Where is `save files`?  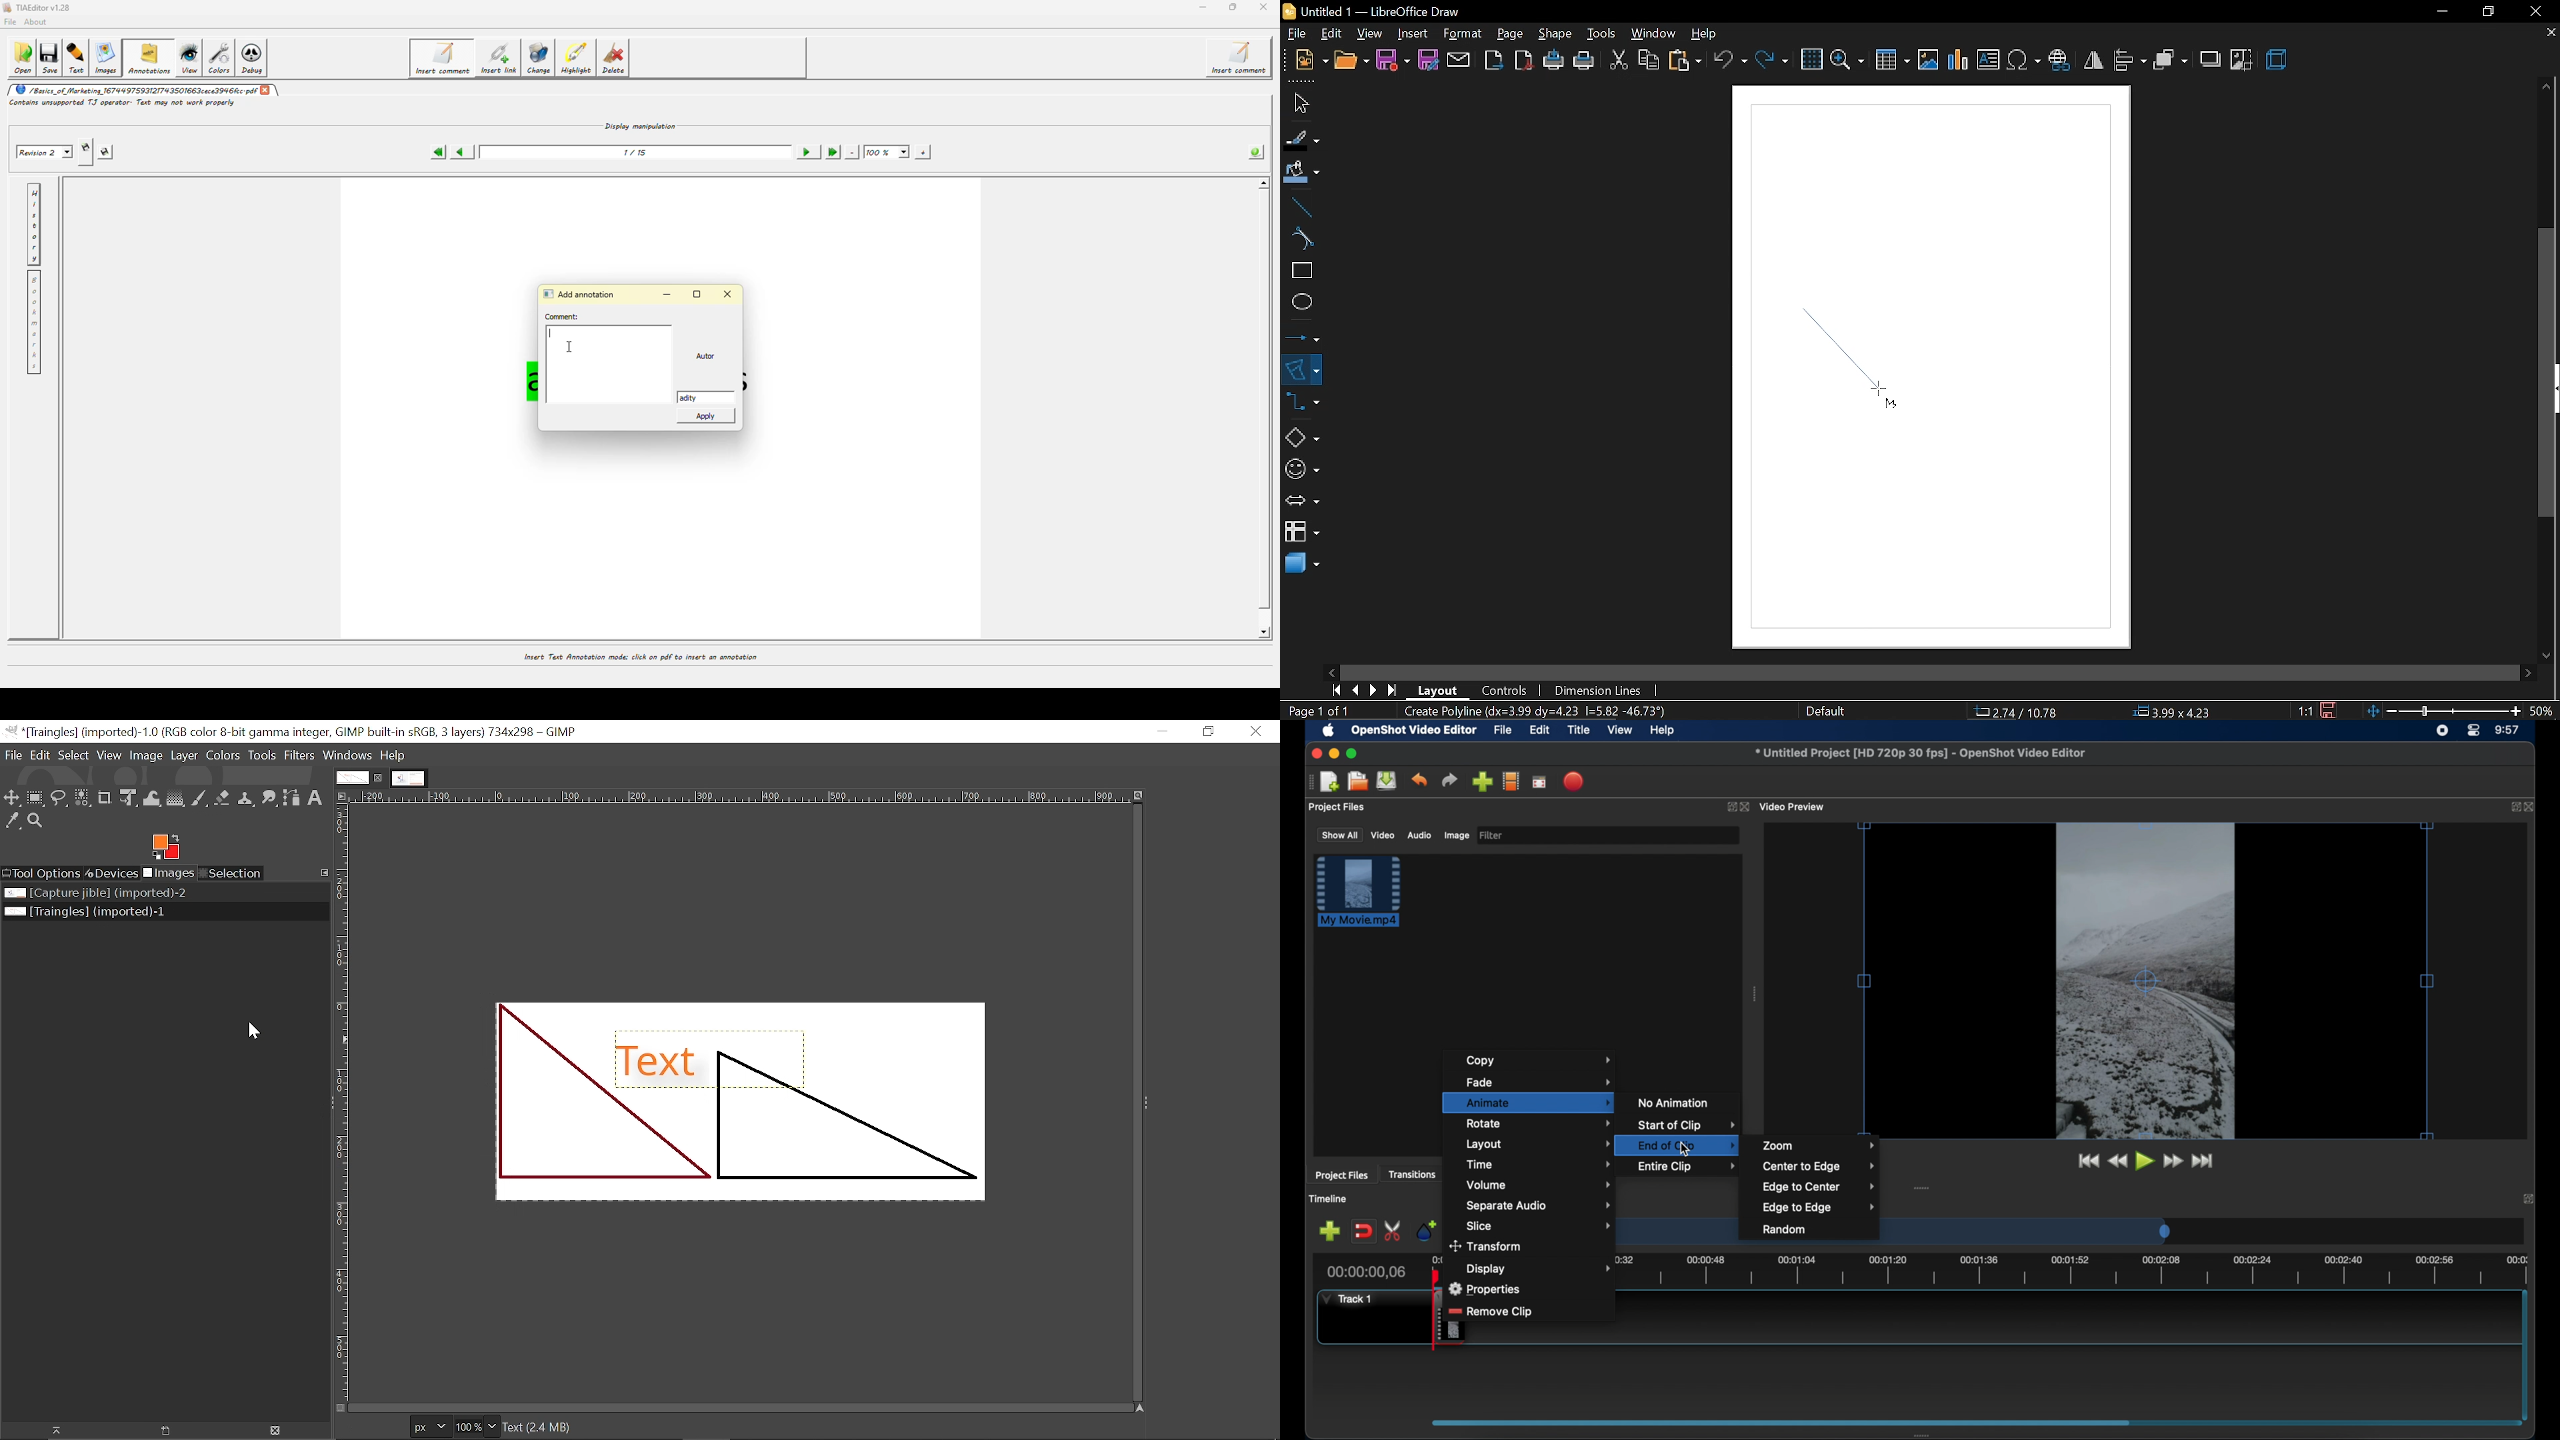 save files is located at coordinates (1388, 781).